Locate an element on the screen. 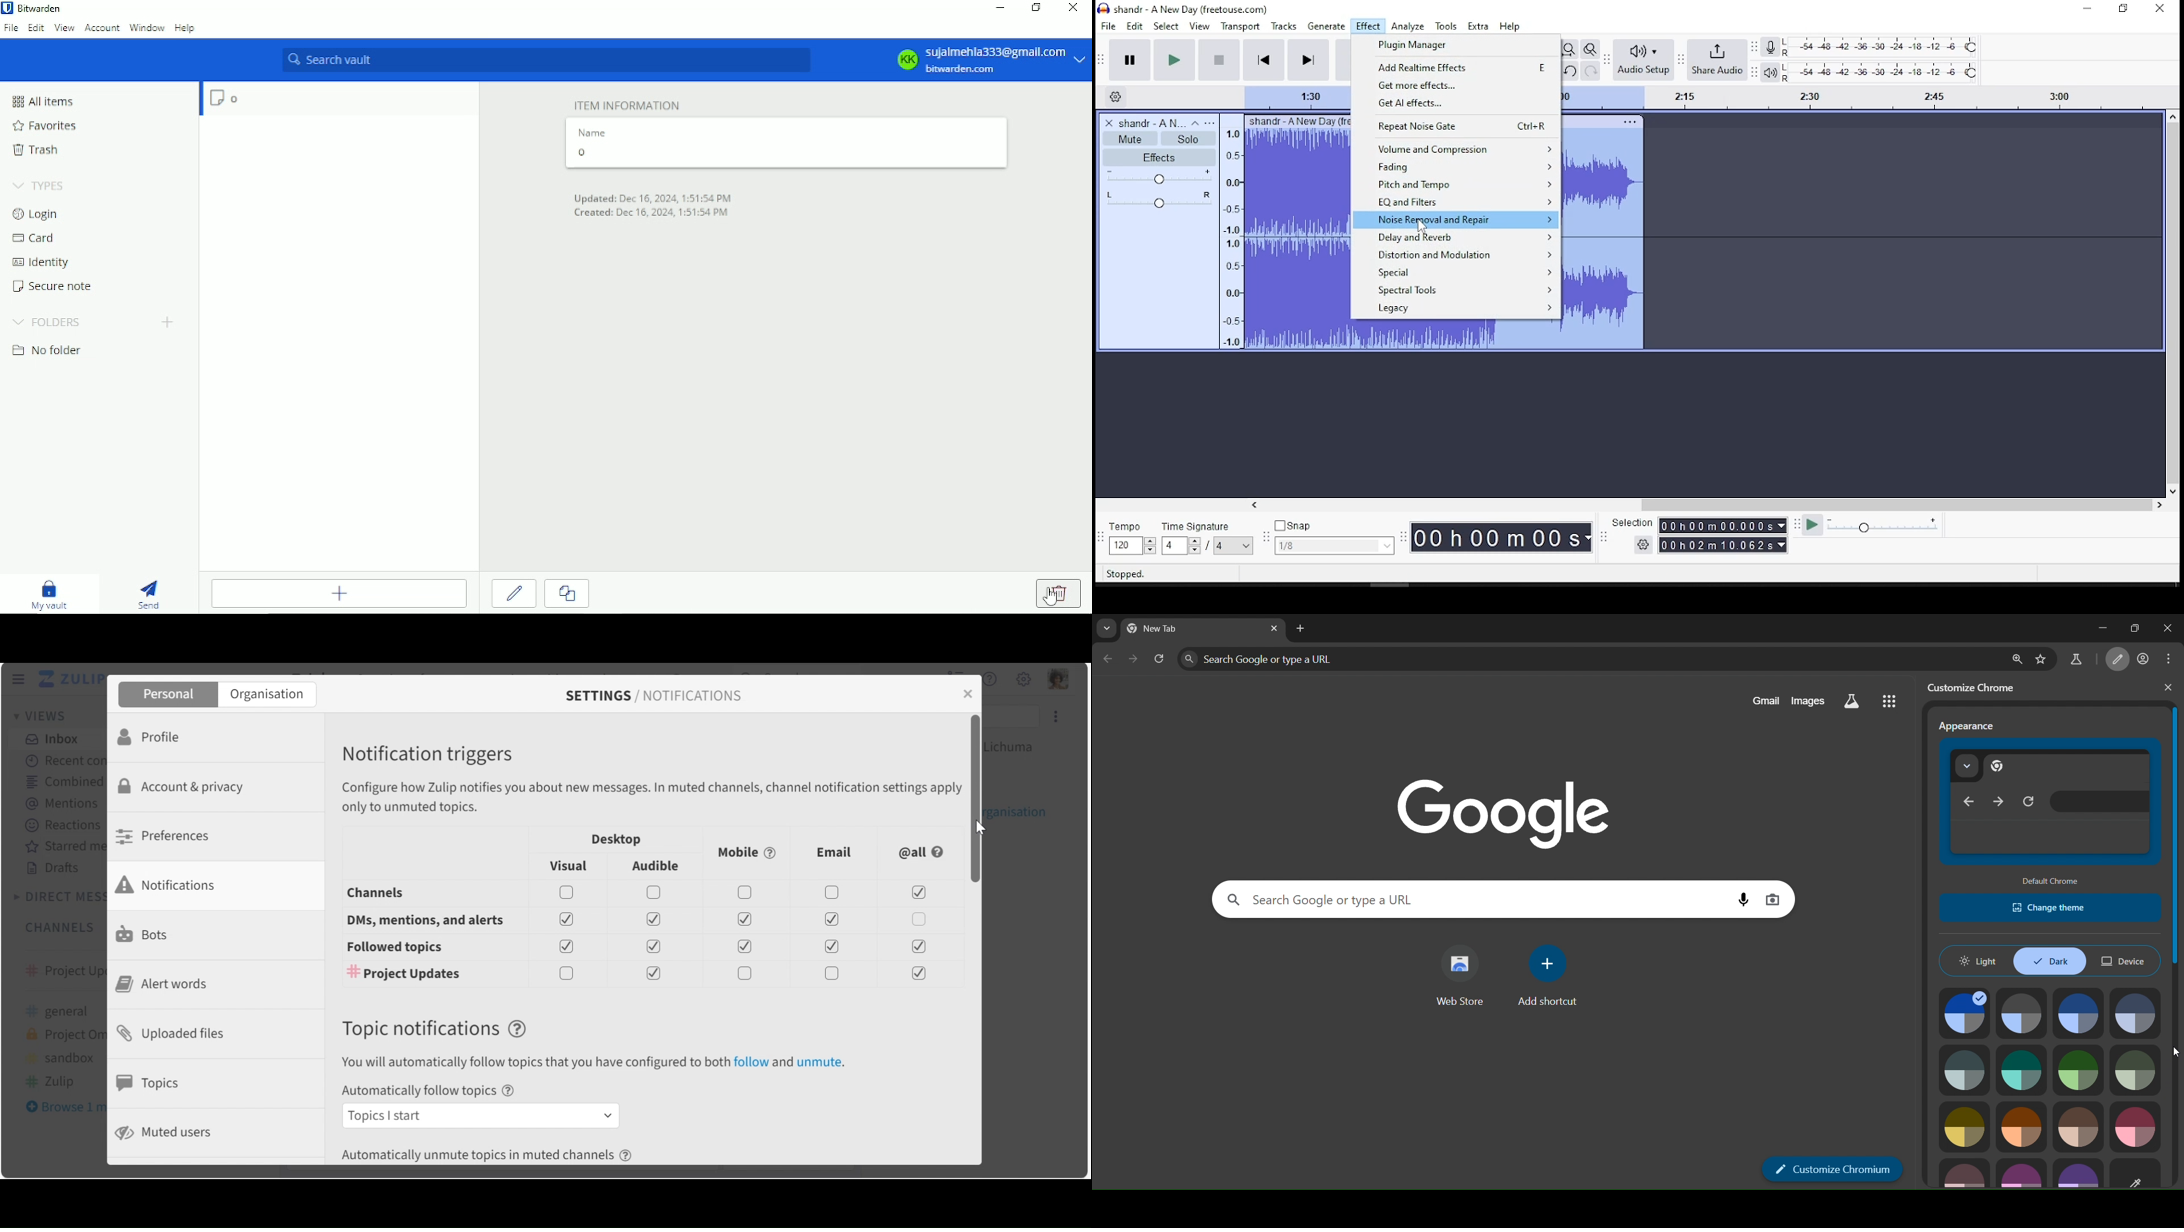 The width and height of the screenshot is (2184, 1232). audio track is located at coordinates (1606, 231).